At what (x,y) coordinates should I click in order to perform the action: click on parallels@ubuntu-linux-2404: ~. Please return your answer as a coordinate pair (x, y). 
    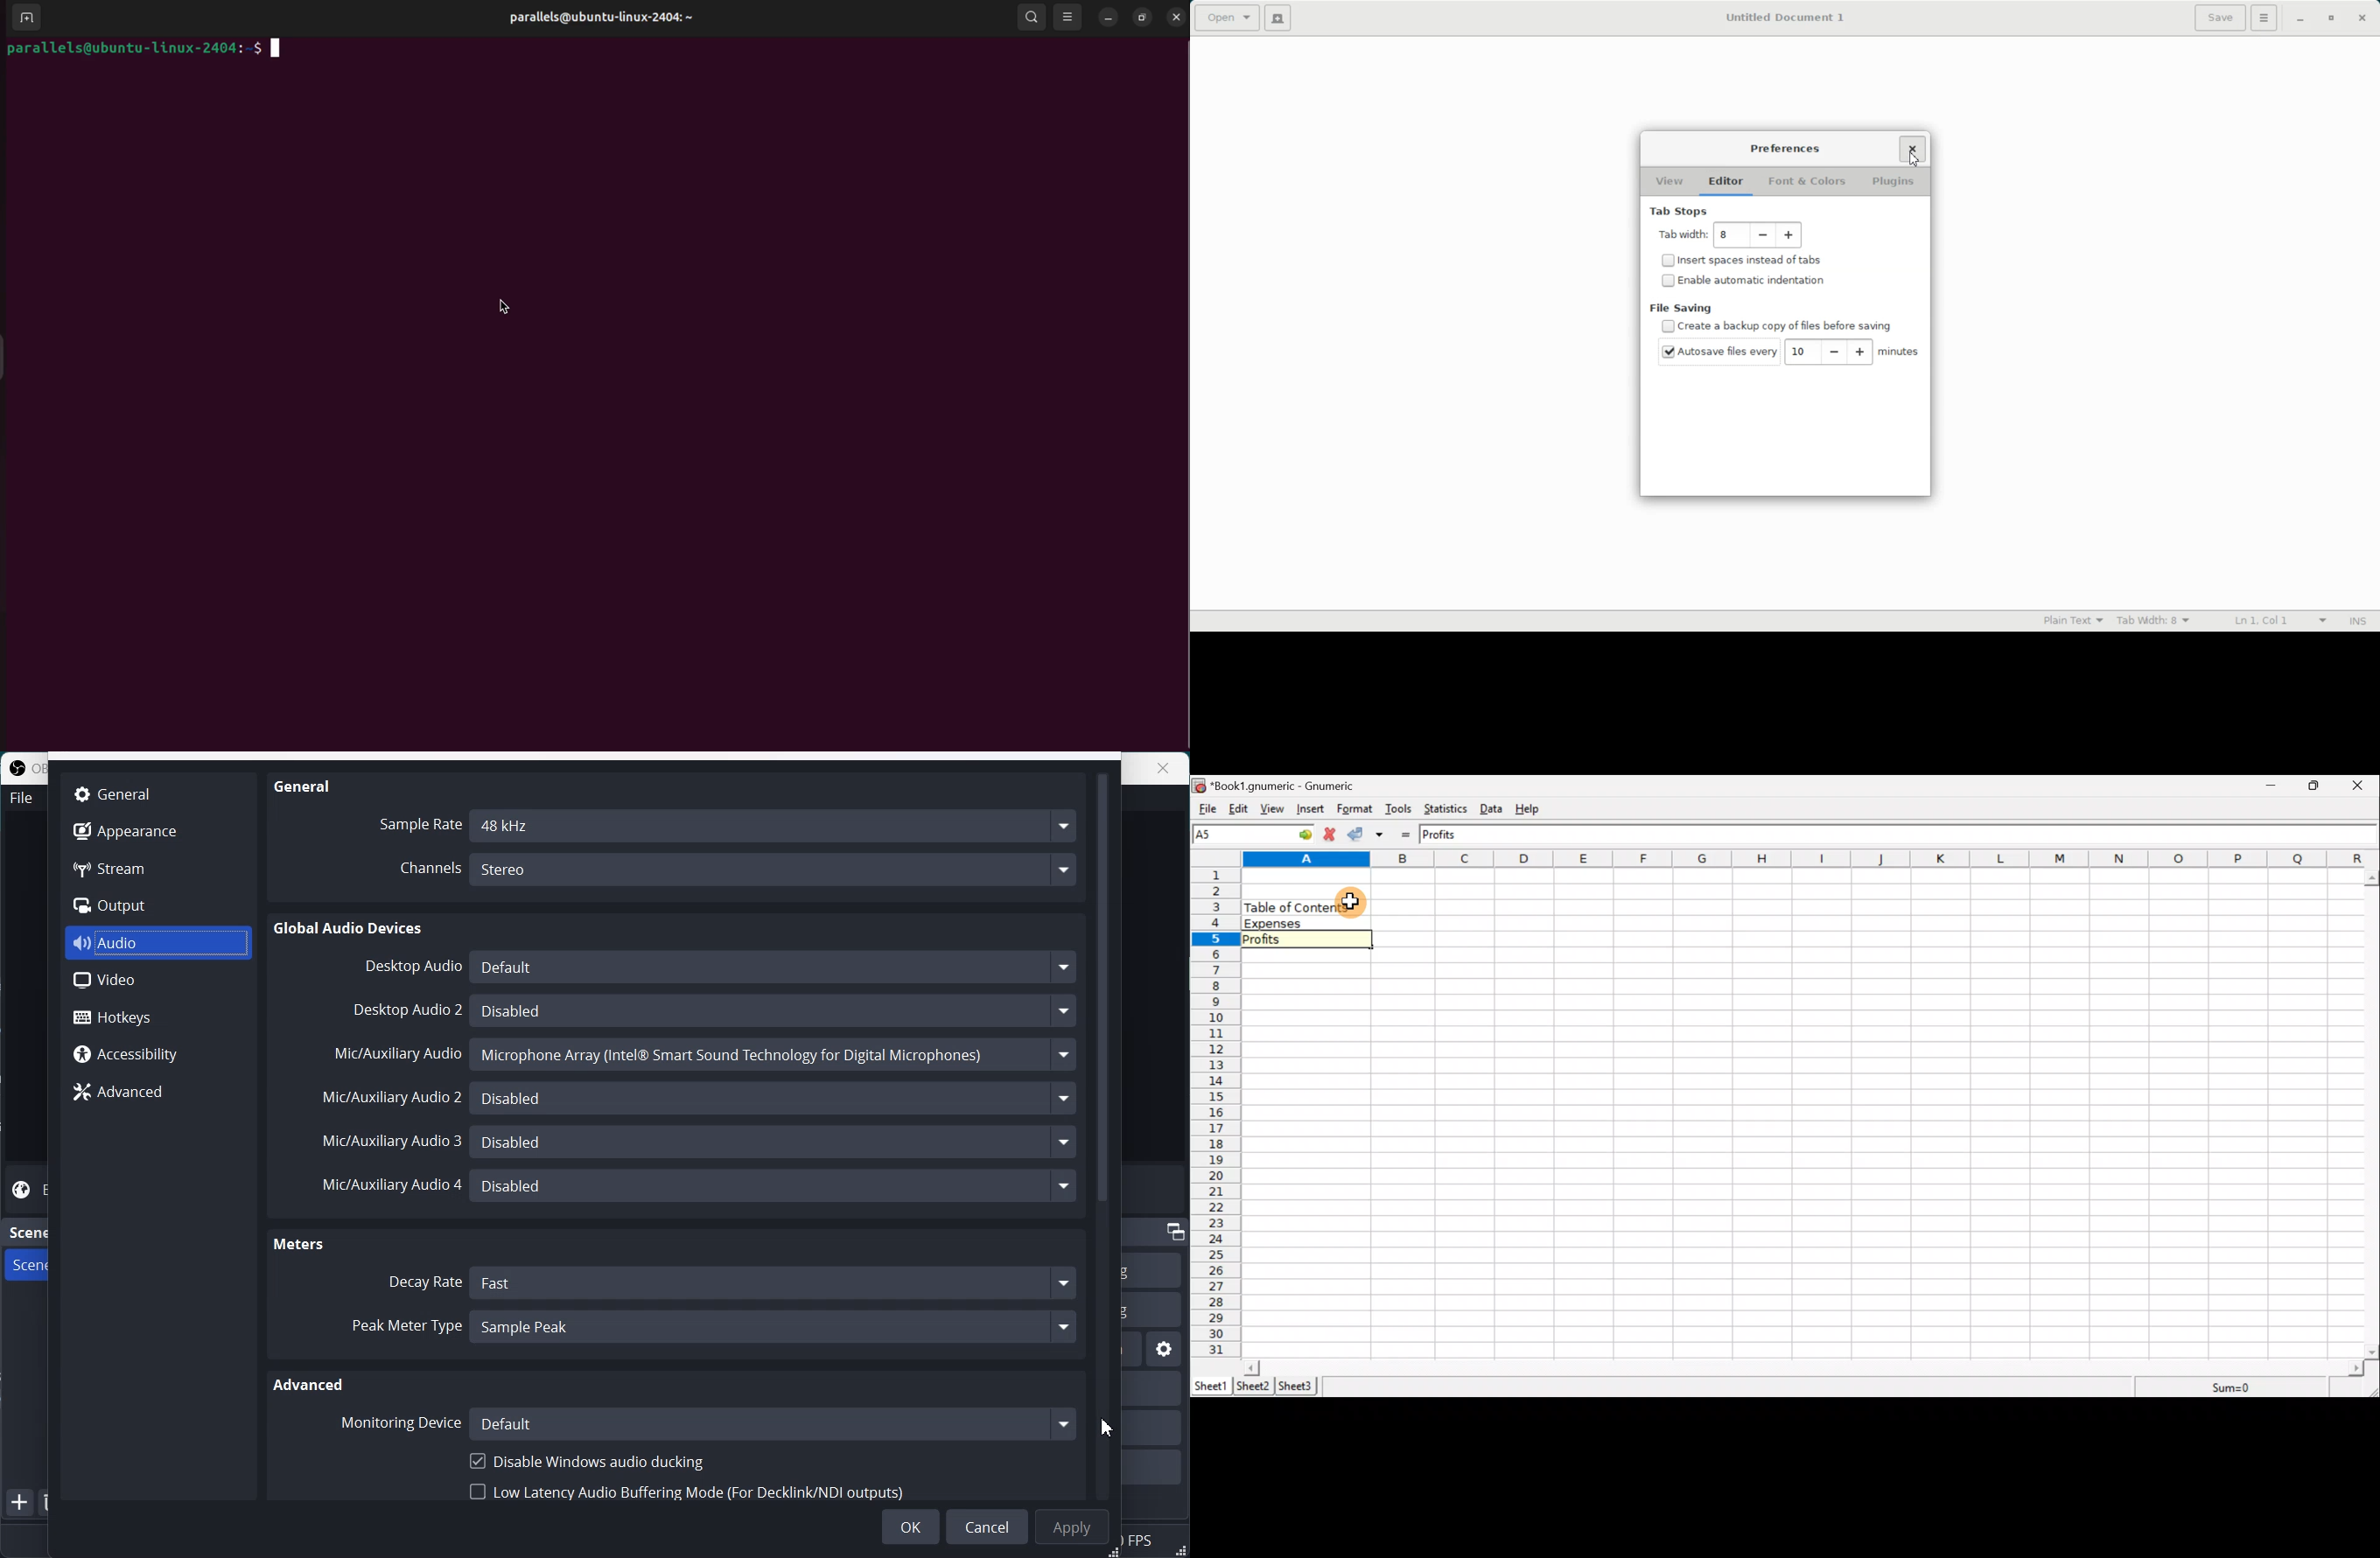
    Looking at the image, I should click on (599, 17).